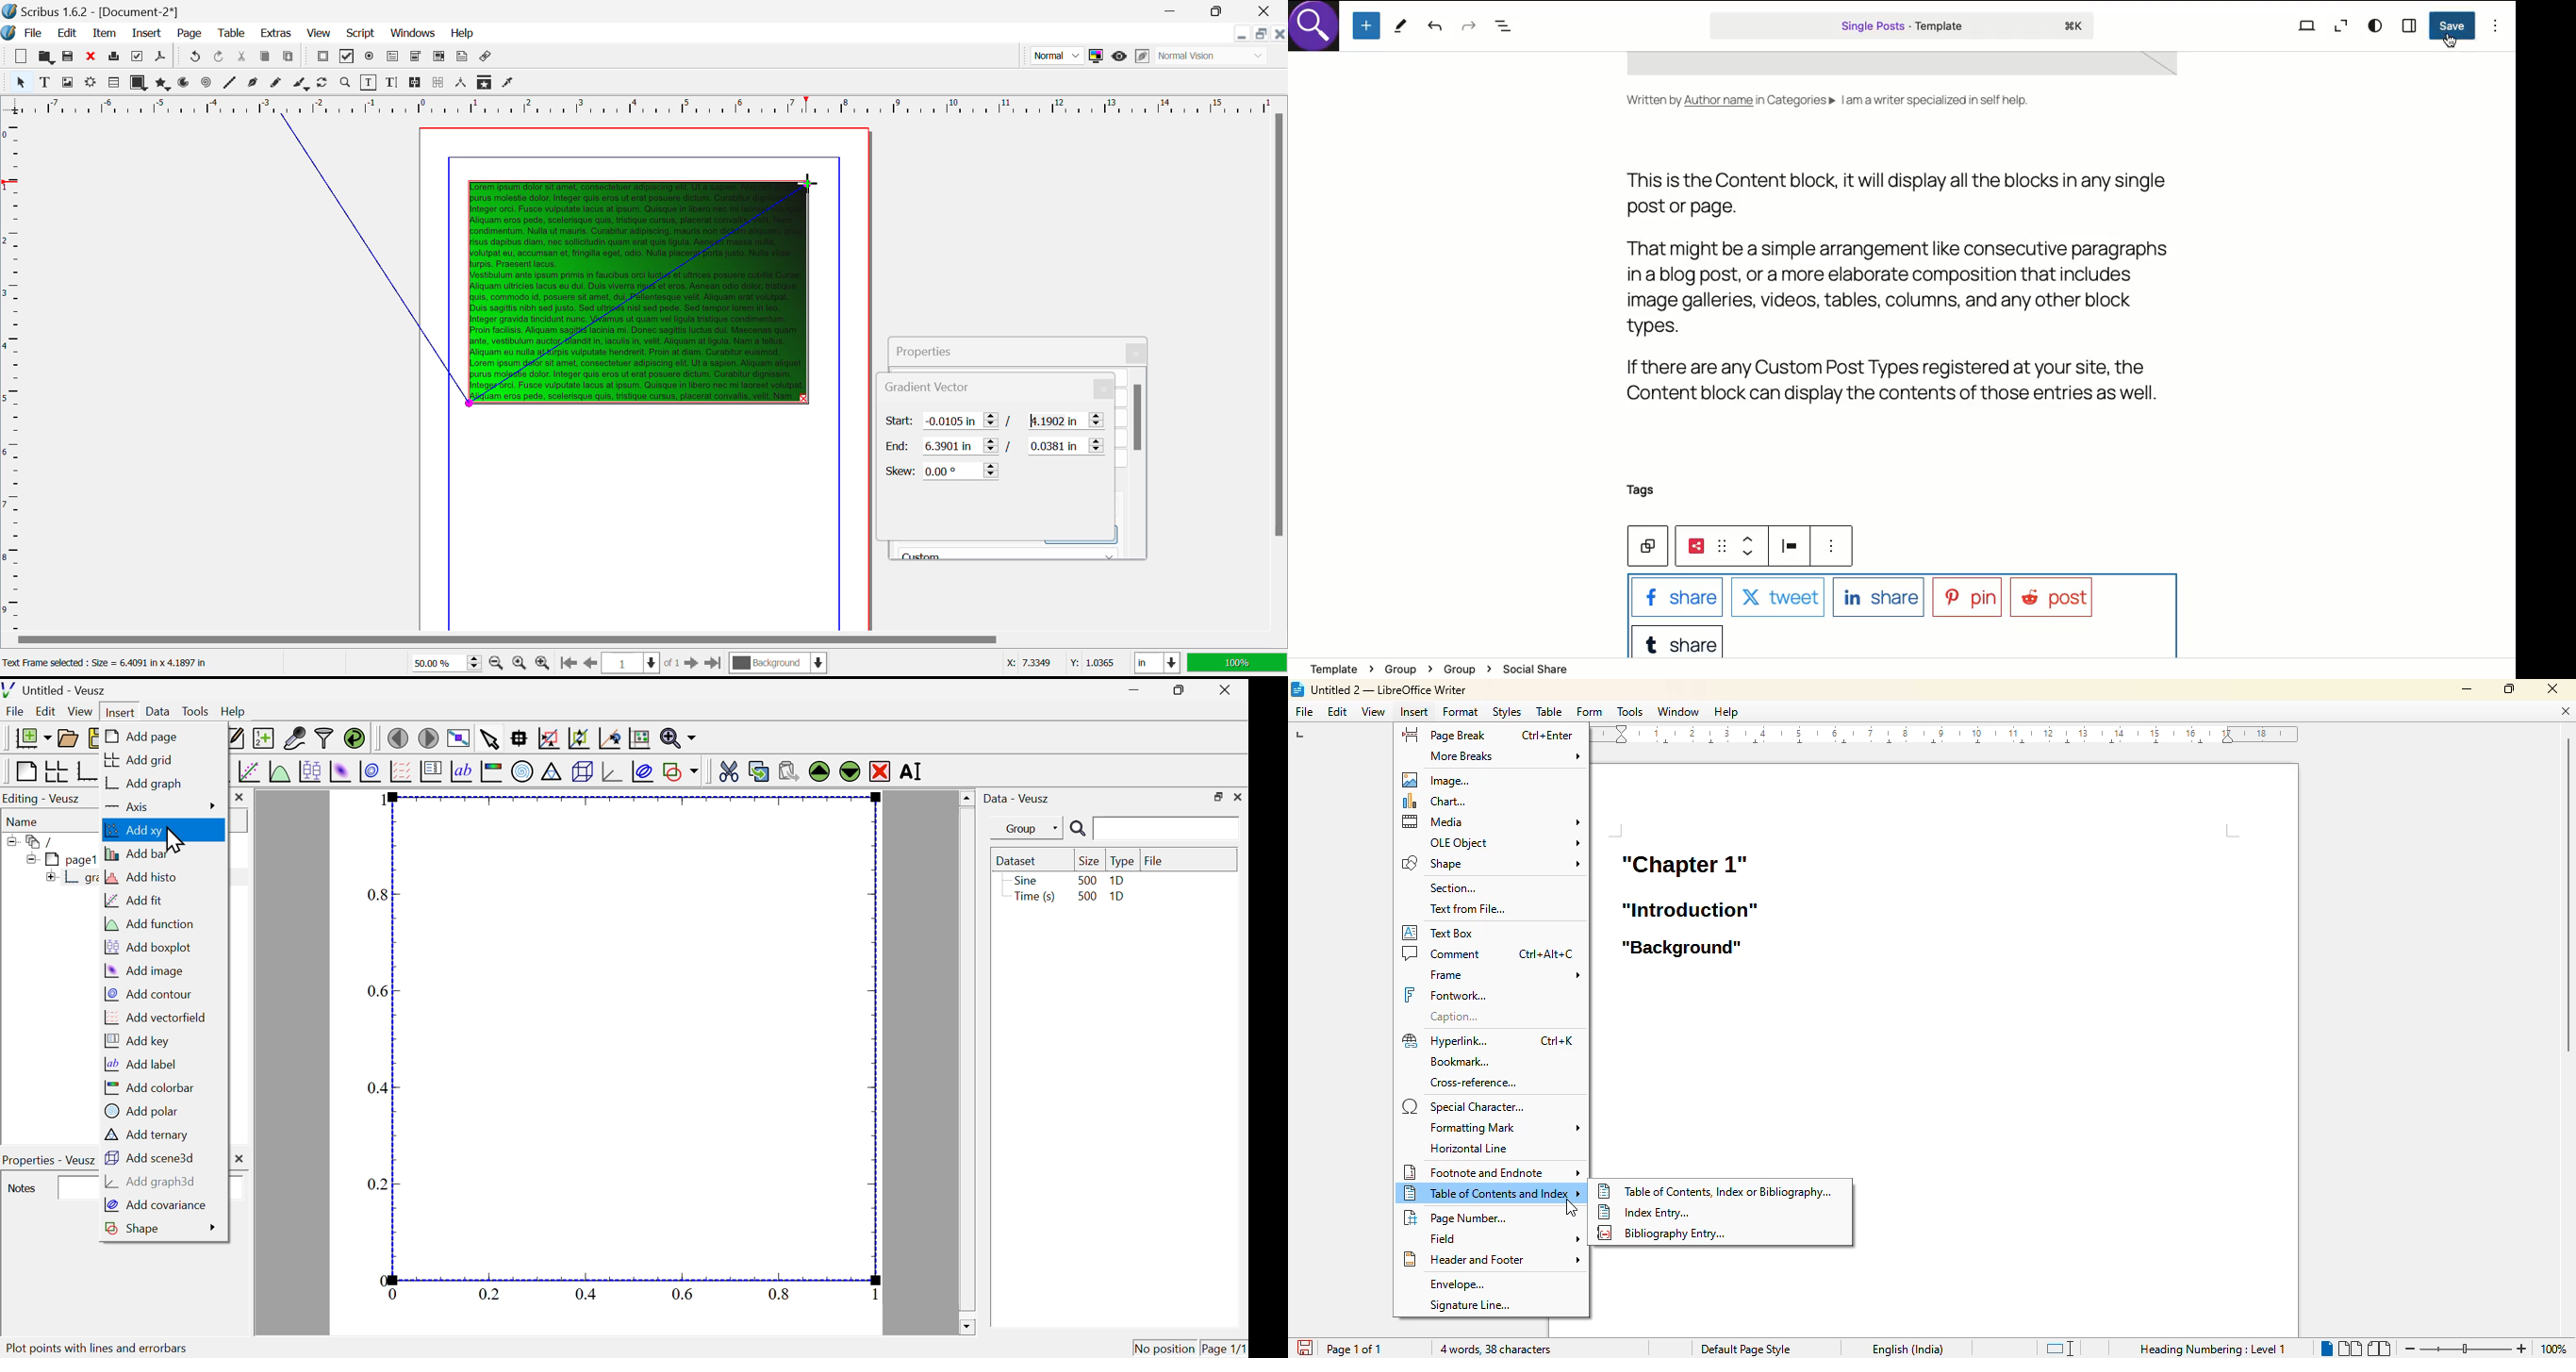 This screenshot has height=1372, width=2576. What do you see at coordinates (383, 1279) in the screenshot?
I see `0` at bounding box center [383, 1279].